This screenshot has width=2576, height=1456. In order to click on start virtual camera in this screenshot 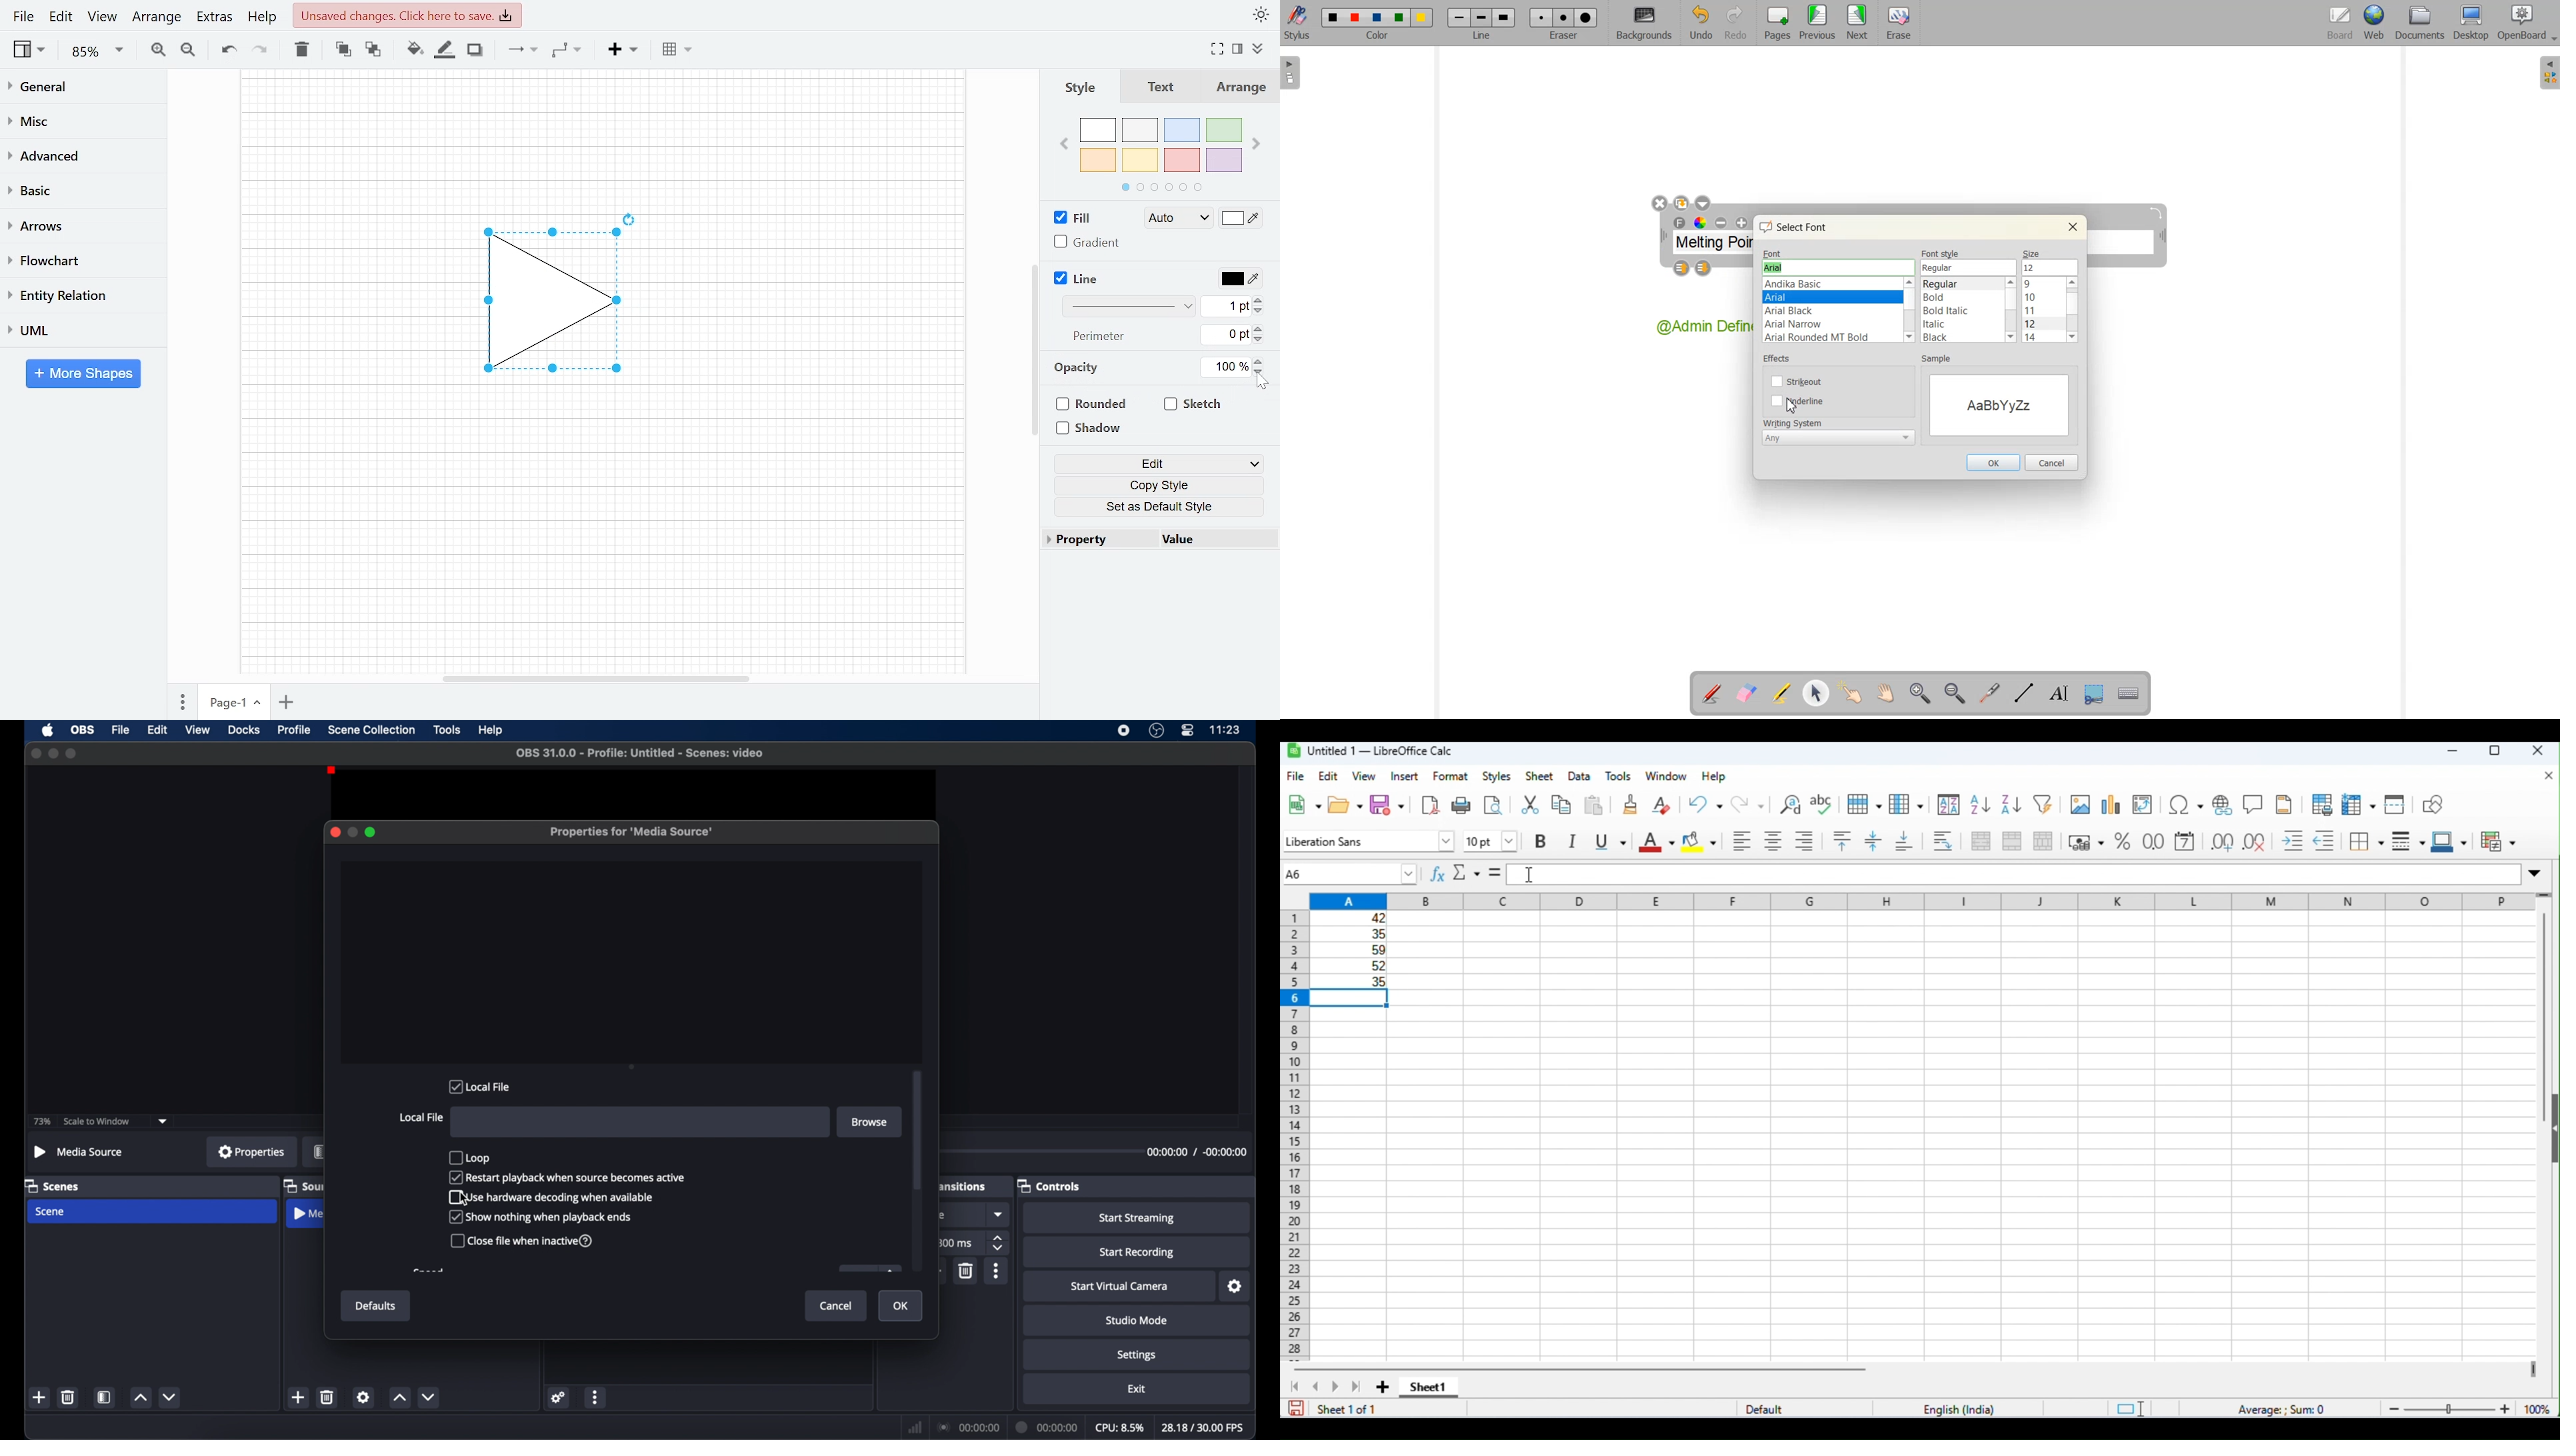, I will do `click(1119, 1287)`.